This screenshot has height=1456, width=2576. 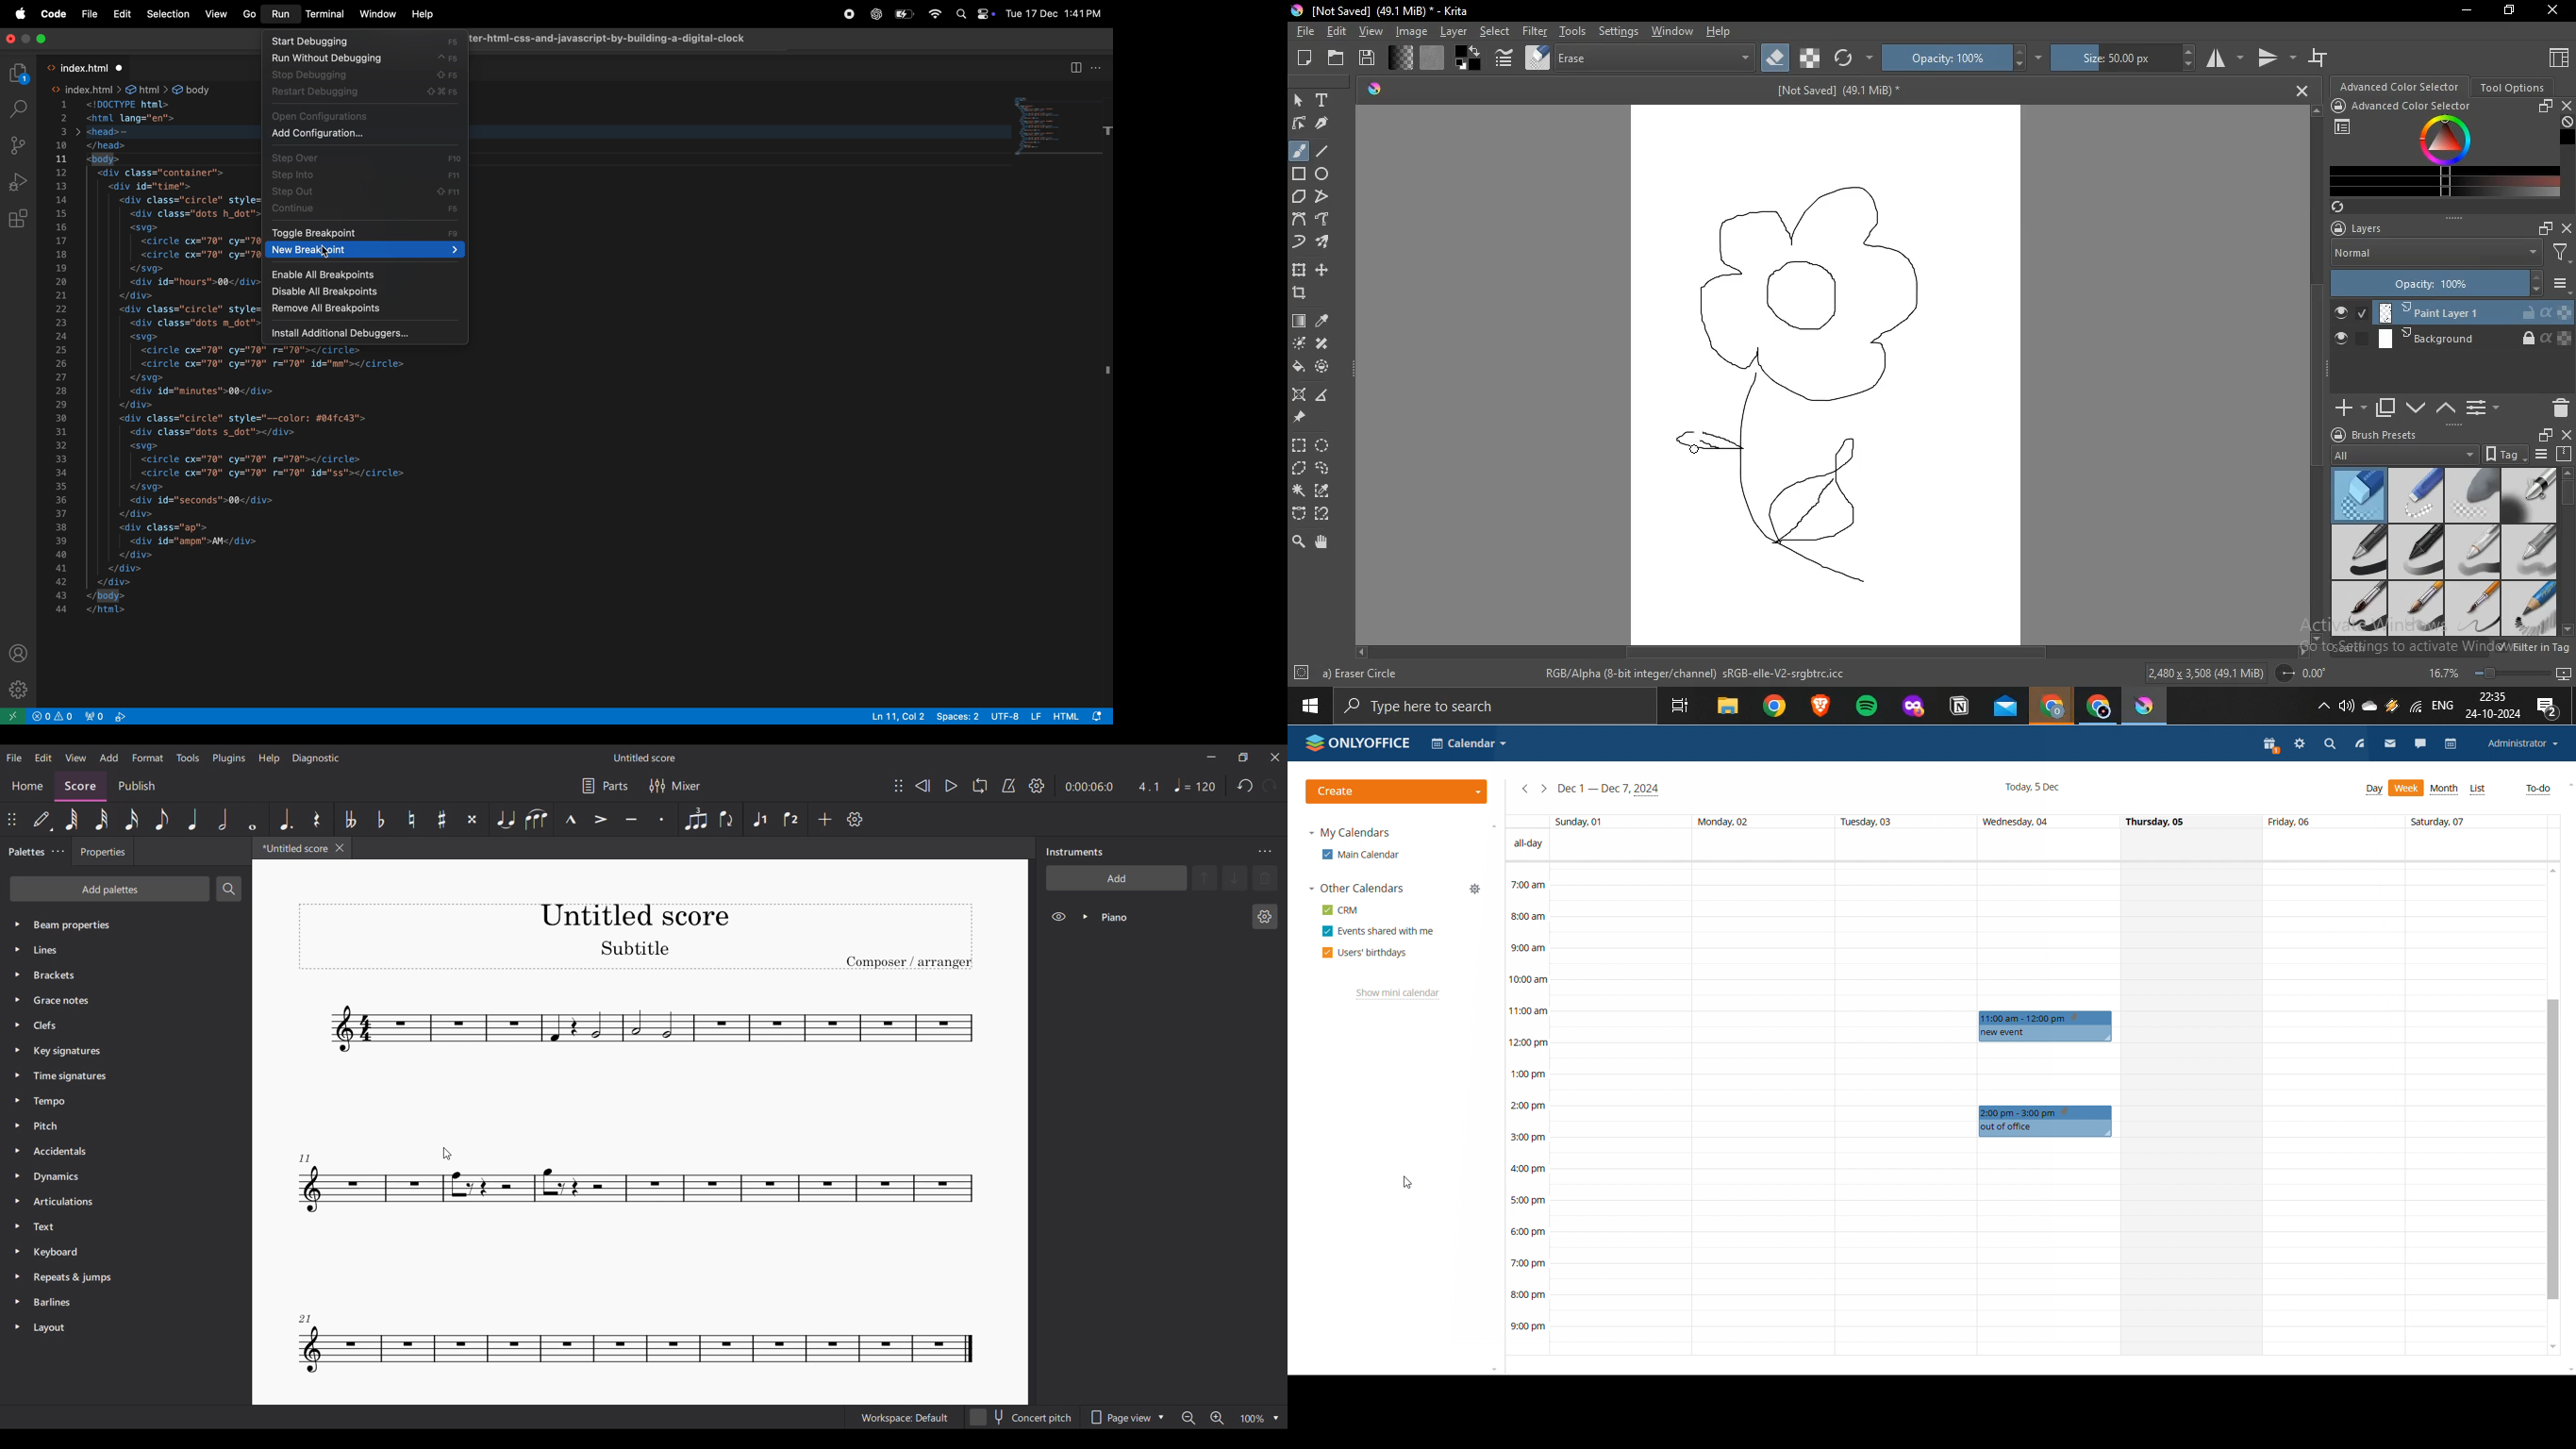 I want to click on eraser soft, so click(x=2472, y=494).